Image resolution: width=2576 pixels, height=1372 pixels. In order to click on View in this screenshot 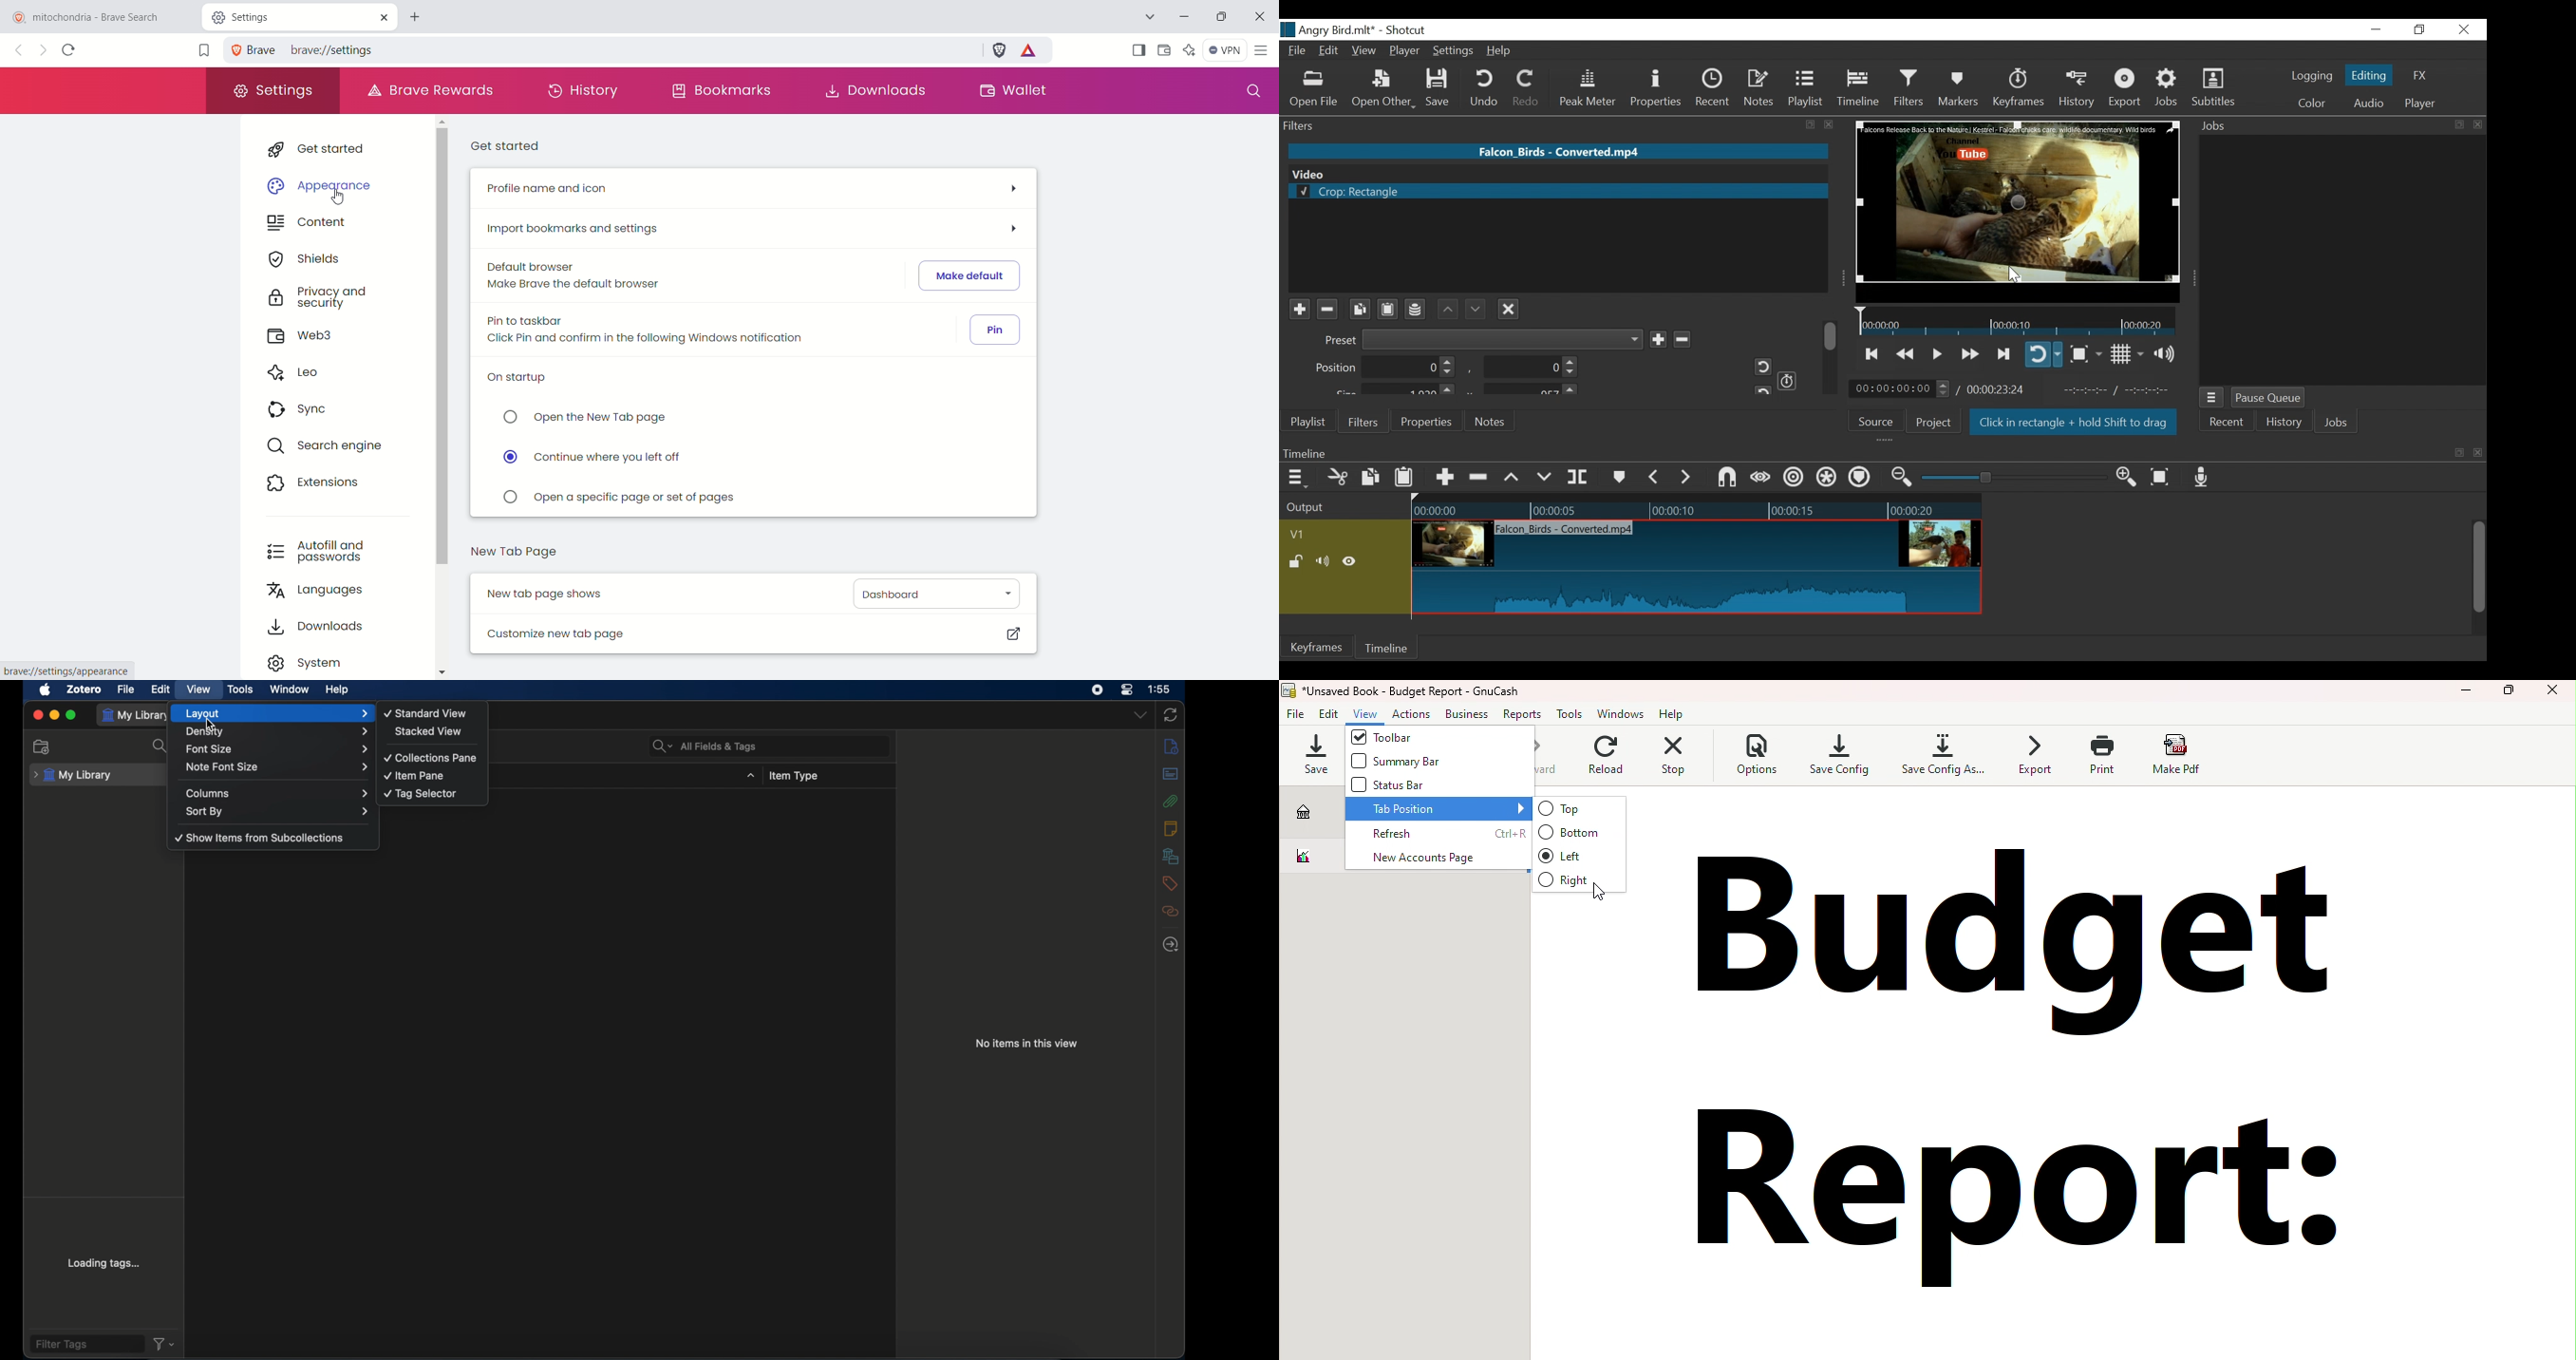, I will do `click(1364, 713)`.